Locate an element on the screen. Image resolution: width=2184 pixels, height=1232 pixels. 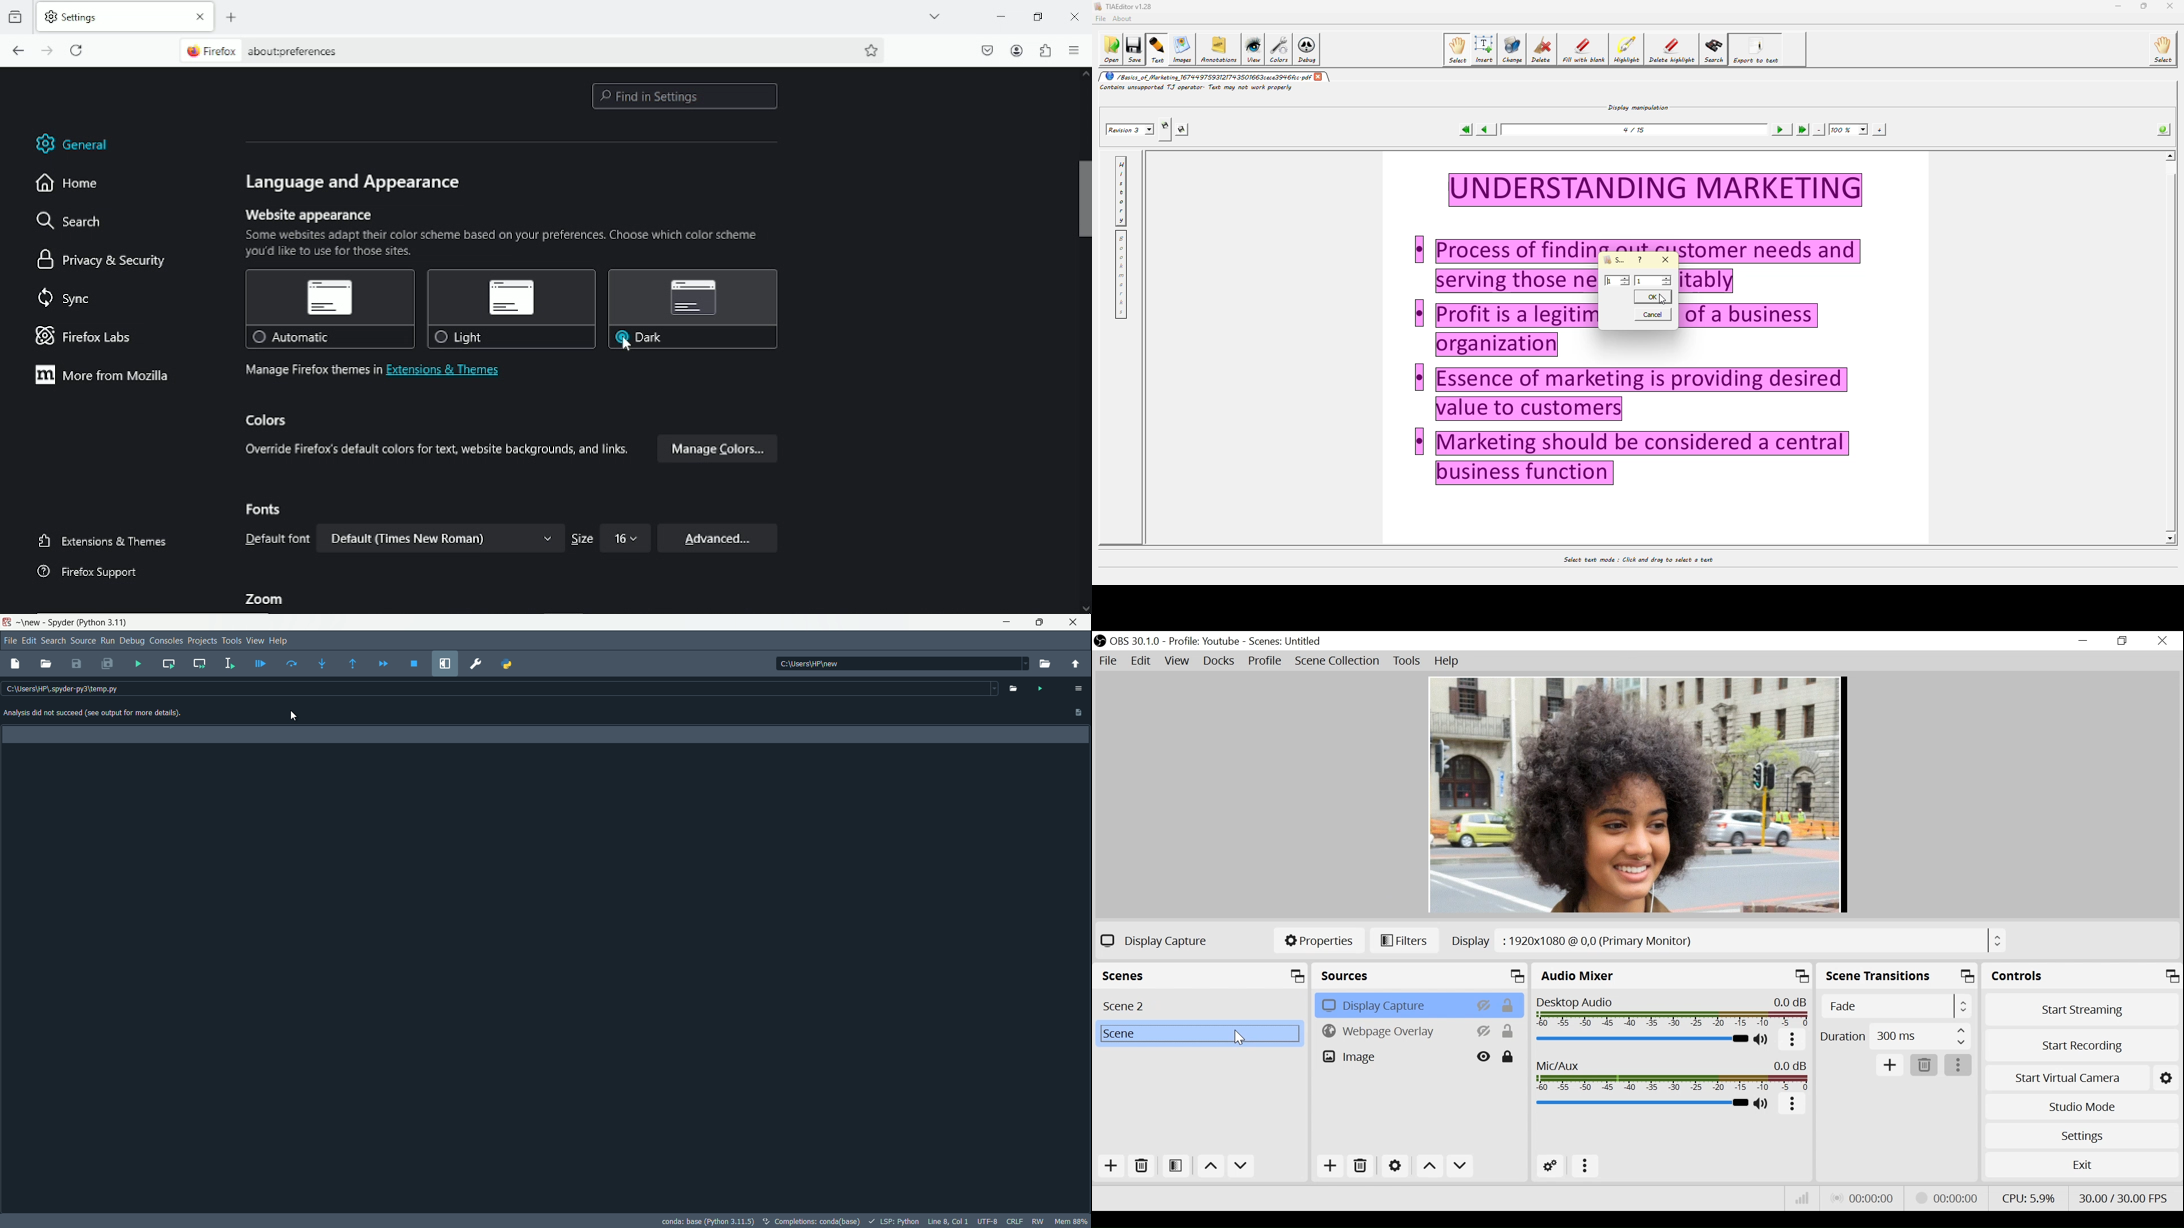
Hide/Display is located at coordinates (1485, 1056).